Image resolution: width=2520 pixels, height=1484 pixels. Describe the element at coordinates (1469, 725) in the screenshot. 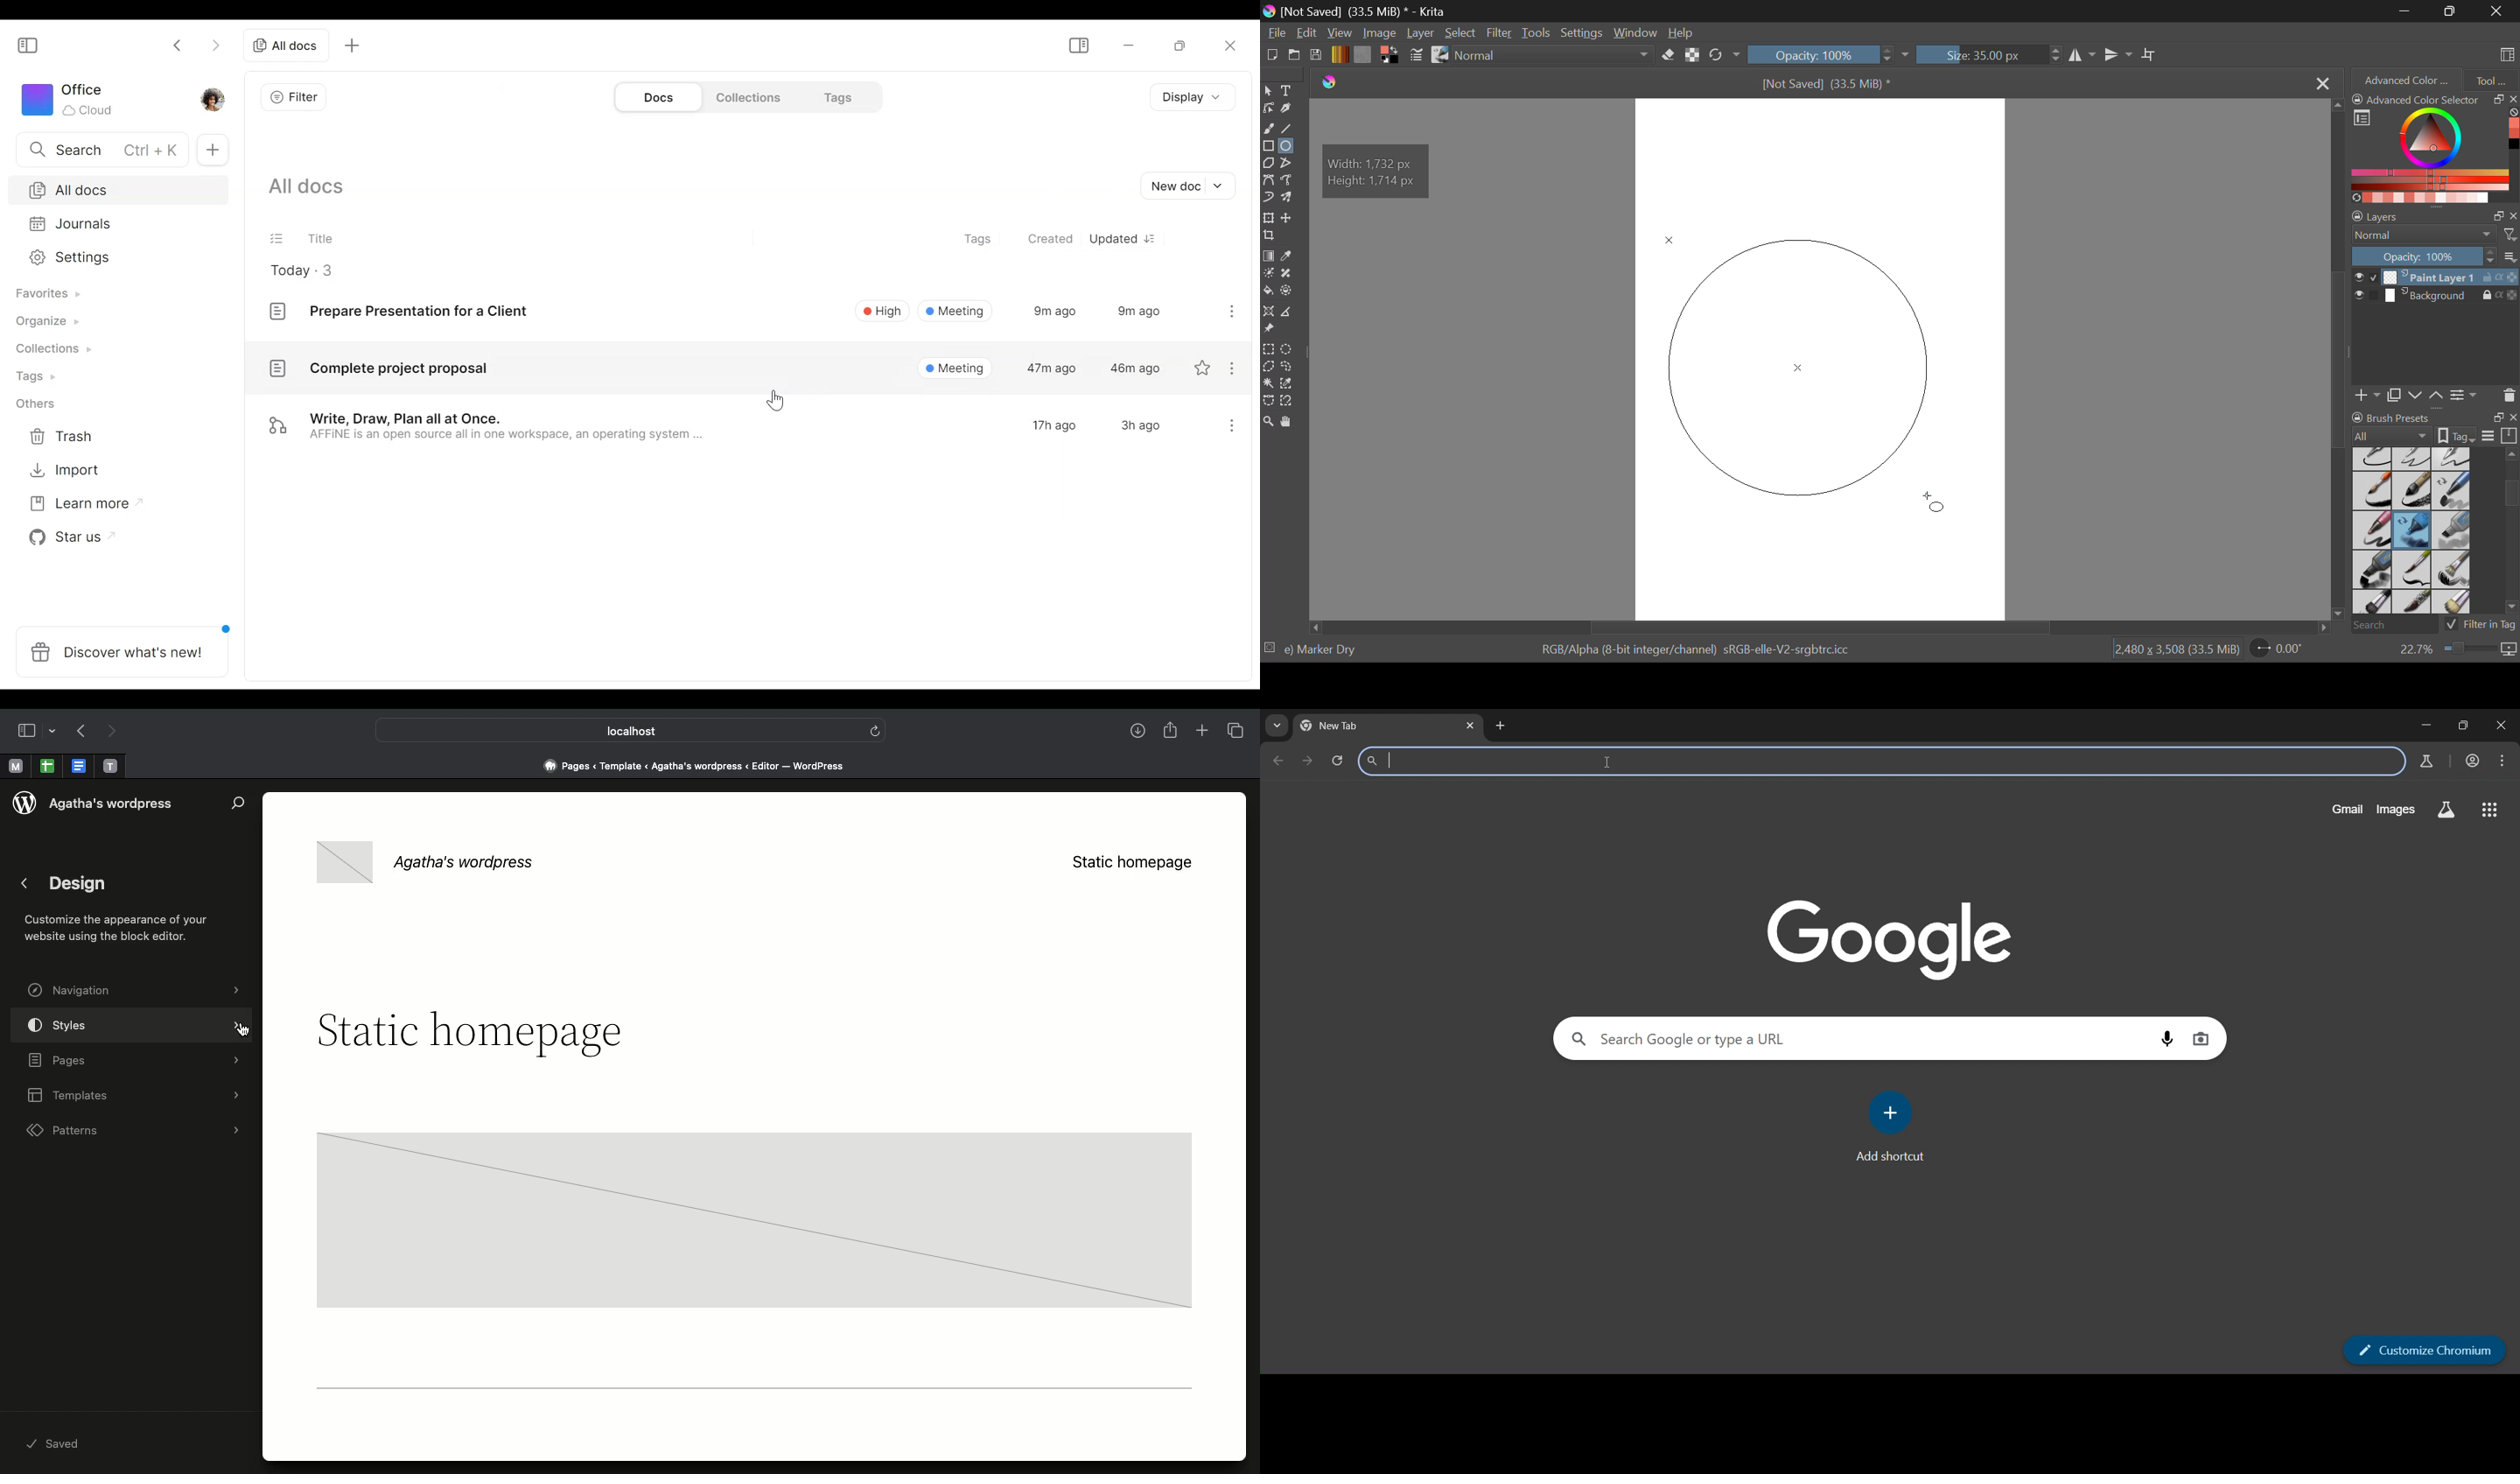

I see `close tab` at that location.